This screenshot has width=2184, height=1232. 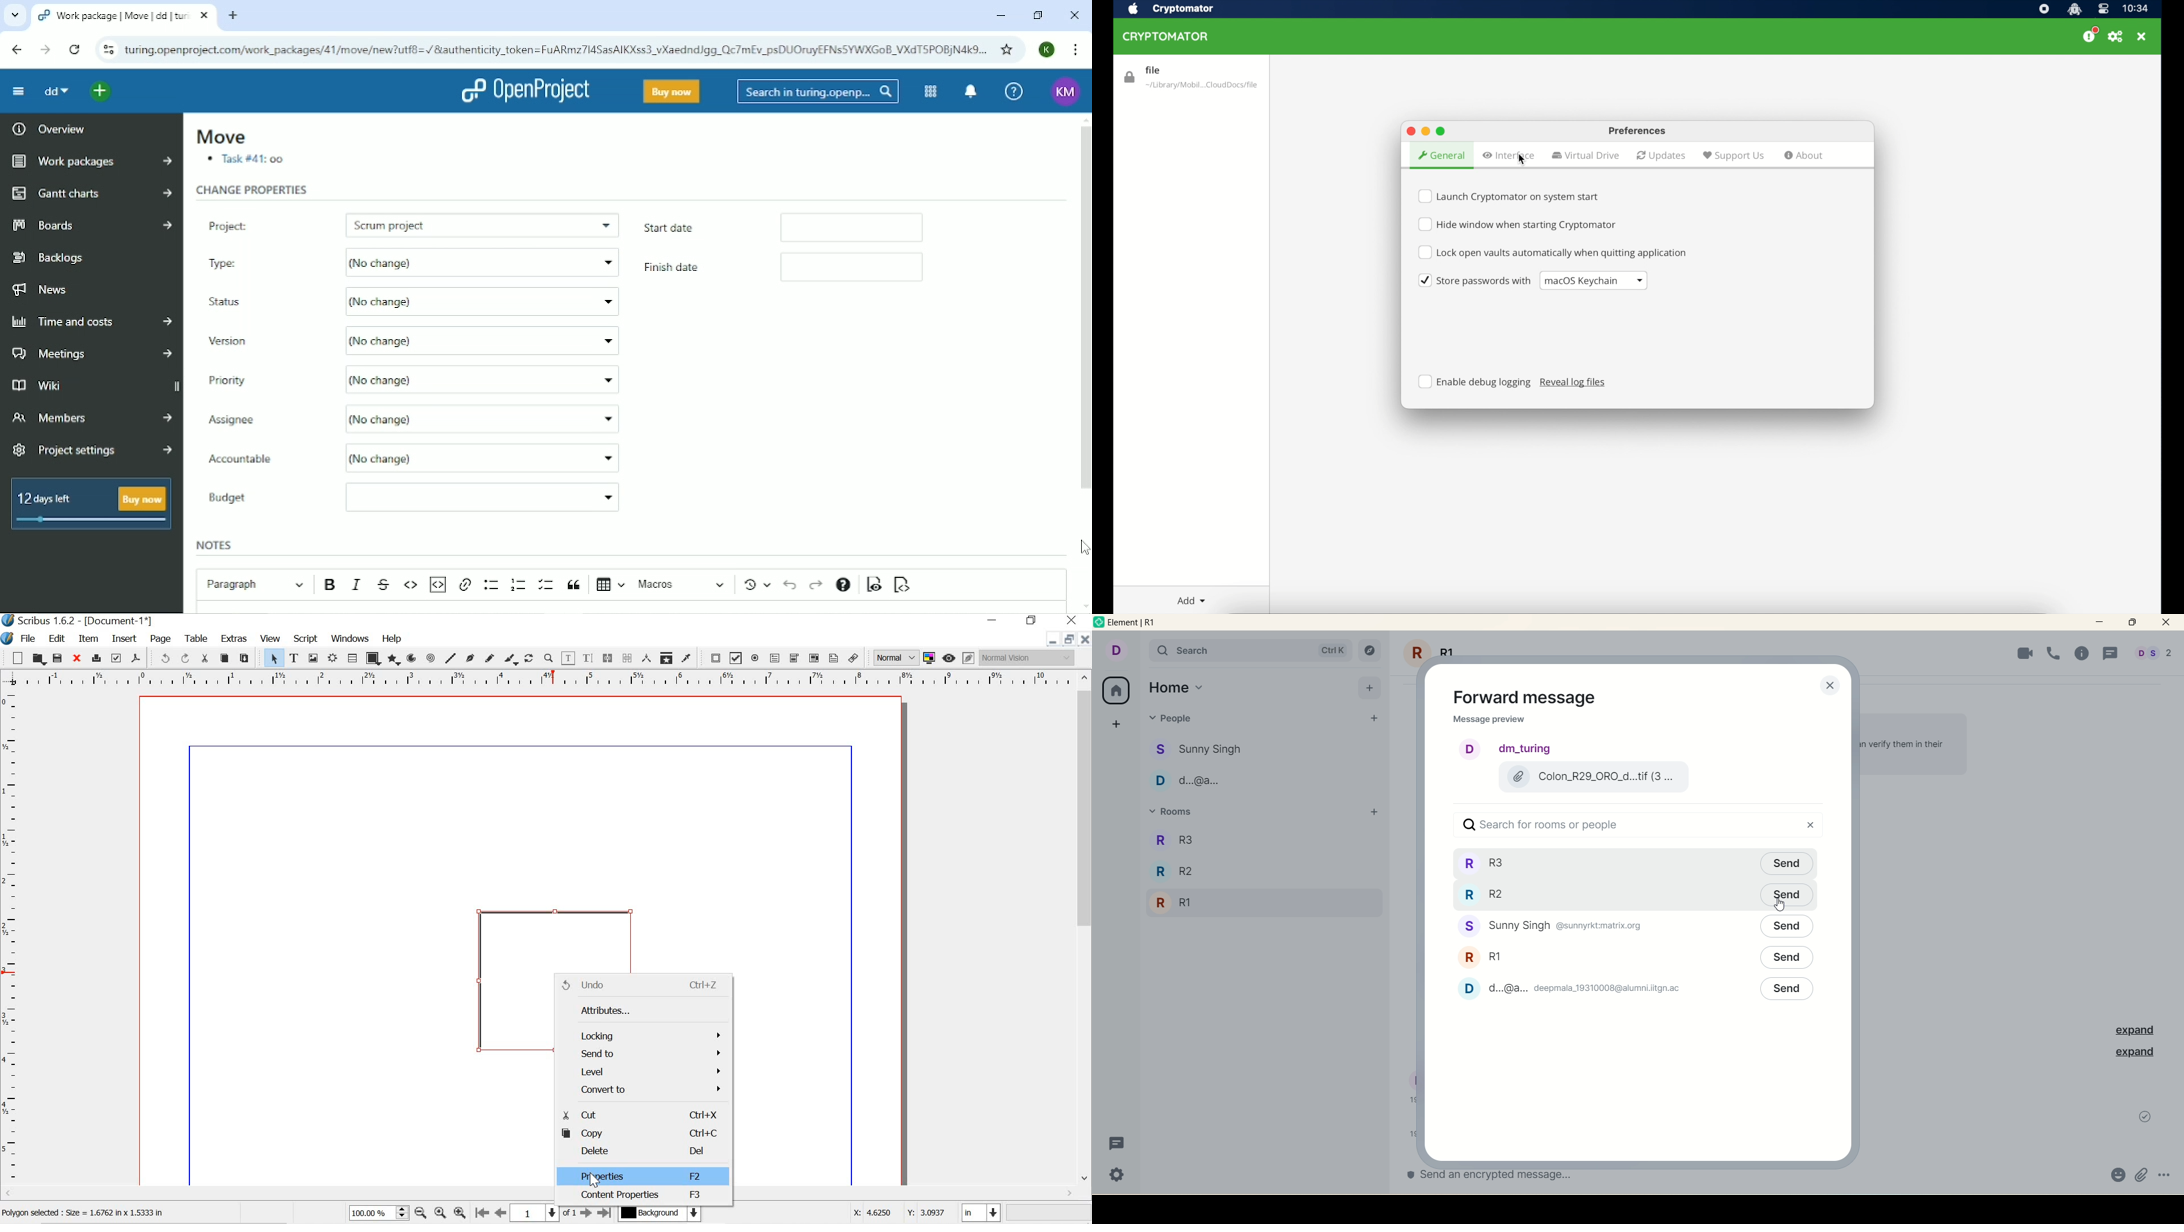 What do you see at coordinates (2166, 623) in the screenshot?
I see `close` at bounding box center [2166, 623].